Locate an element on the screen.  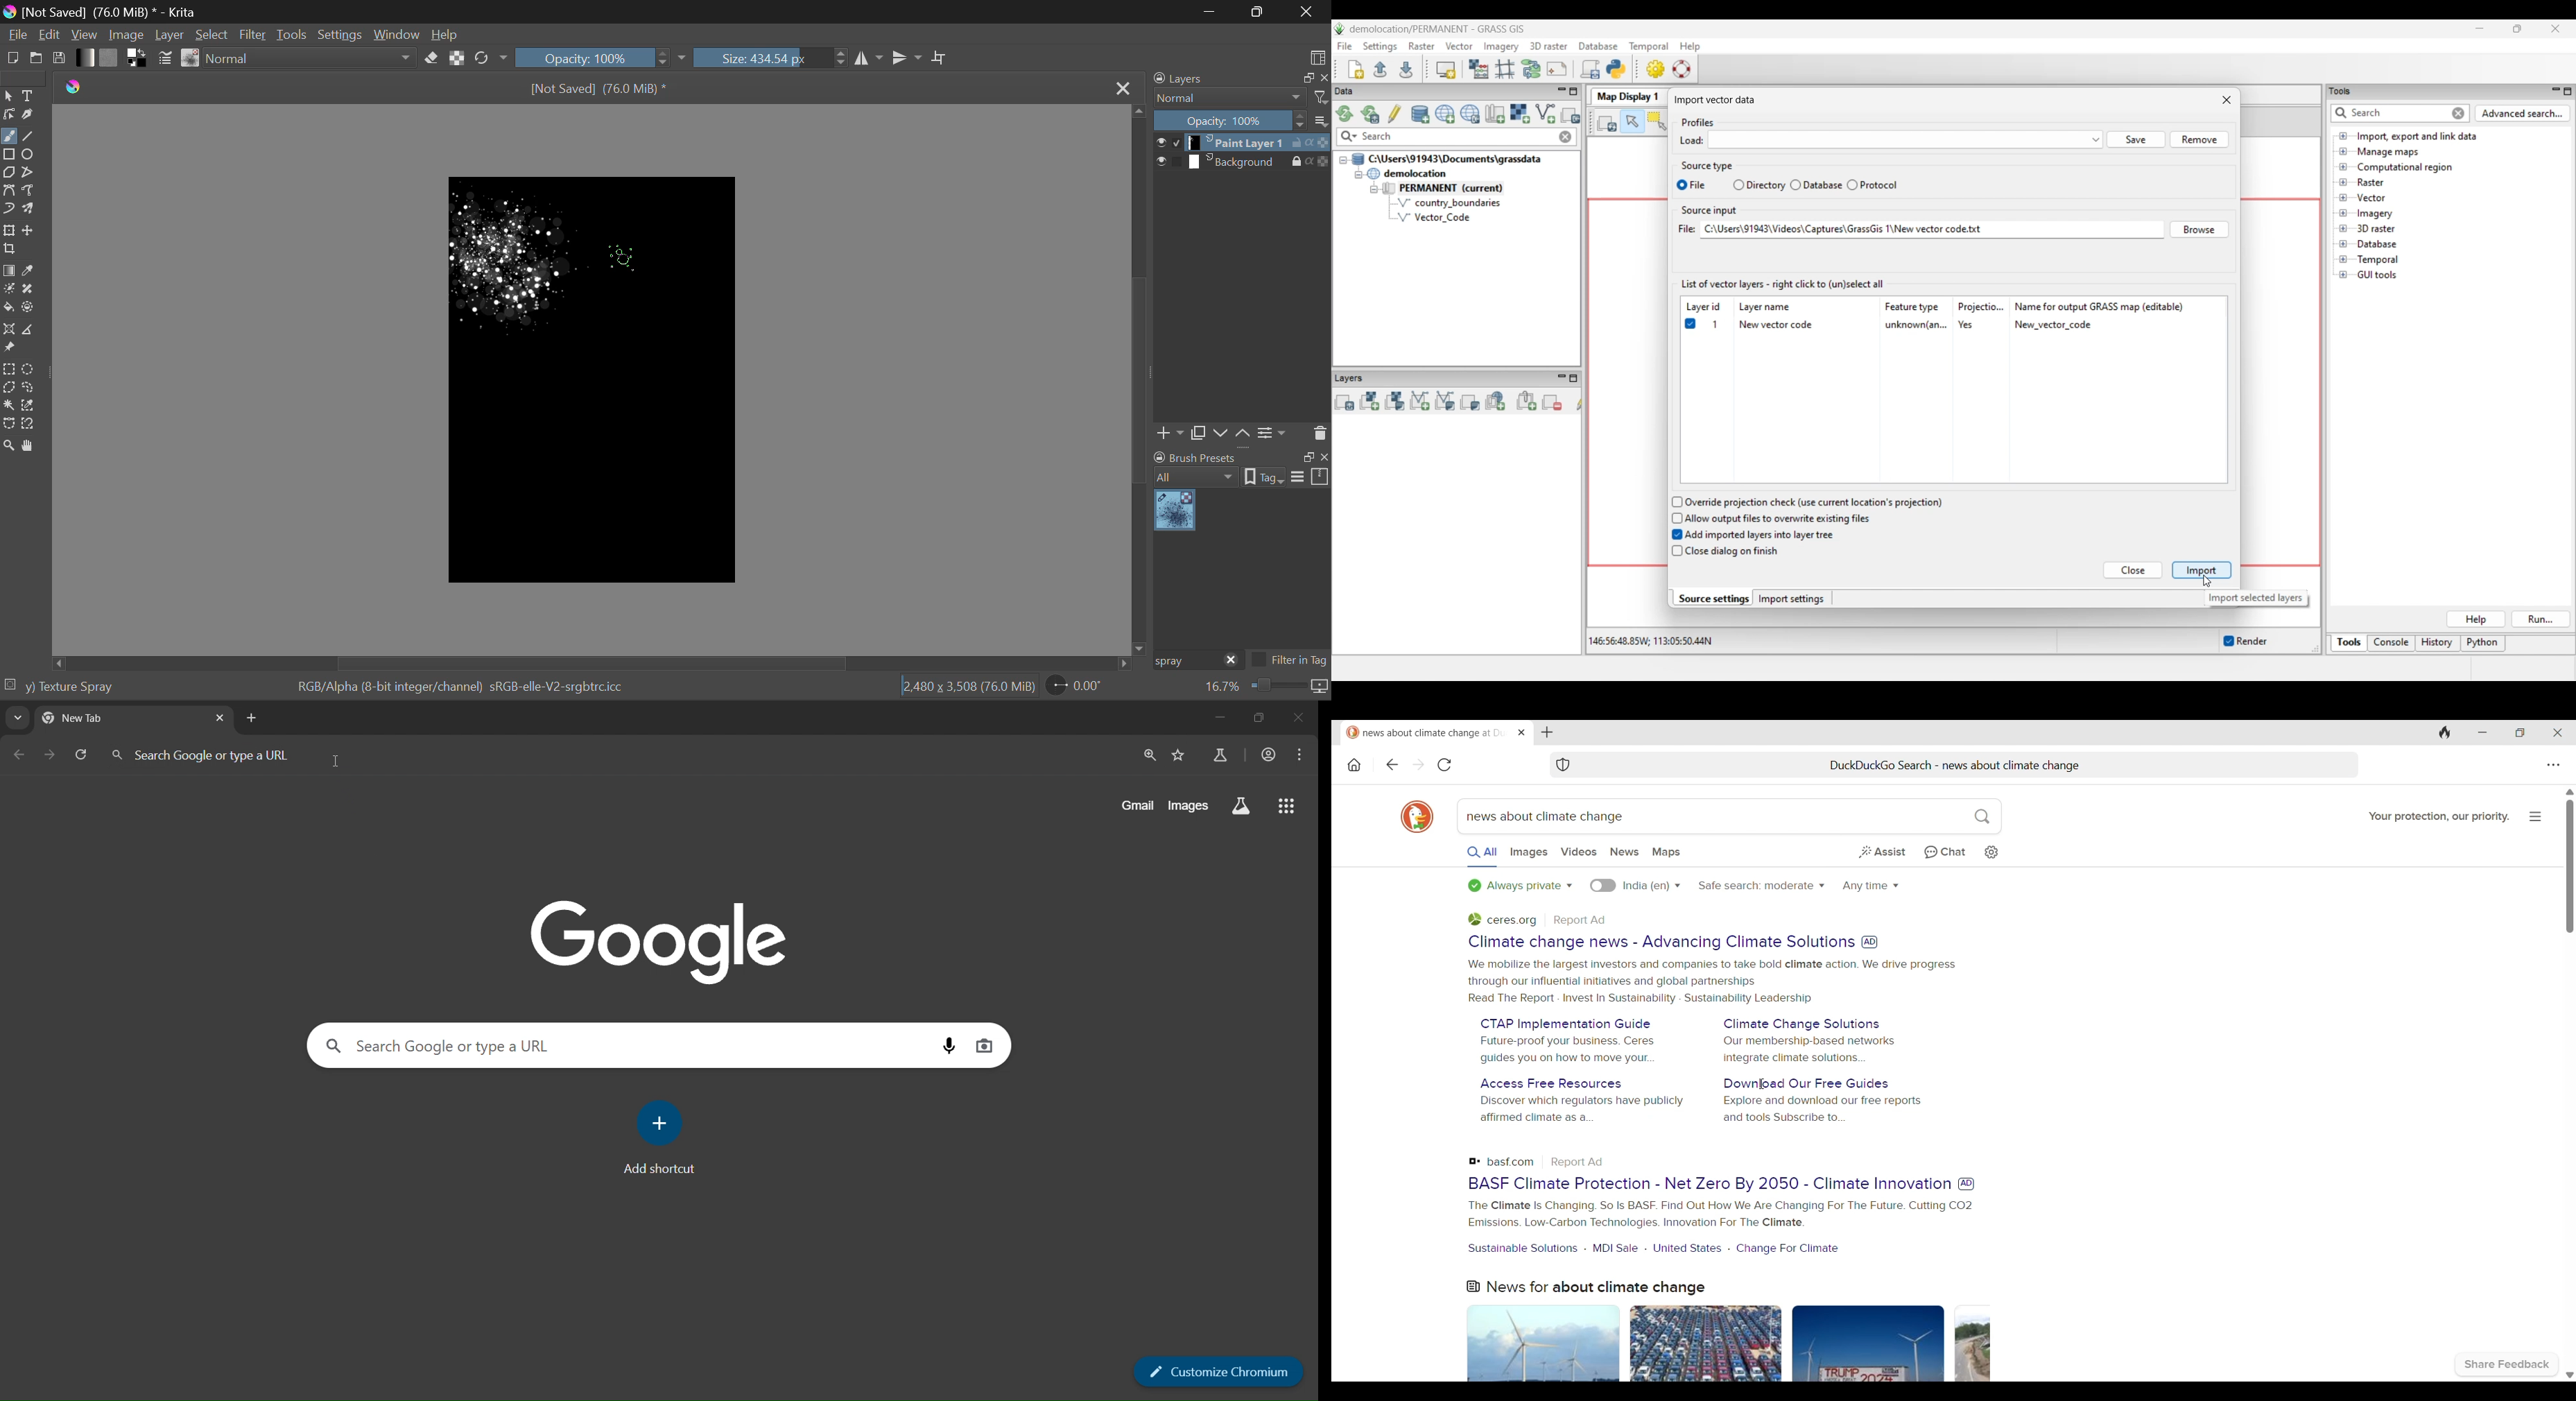
Transform Layer is located at coordinates (9, 230).